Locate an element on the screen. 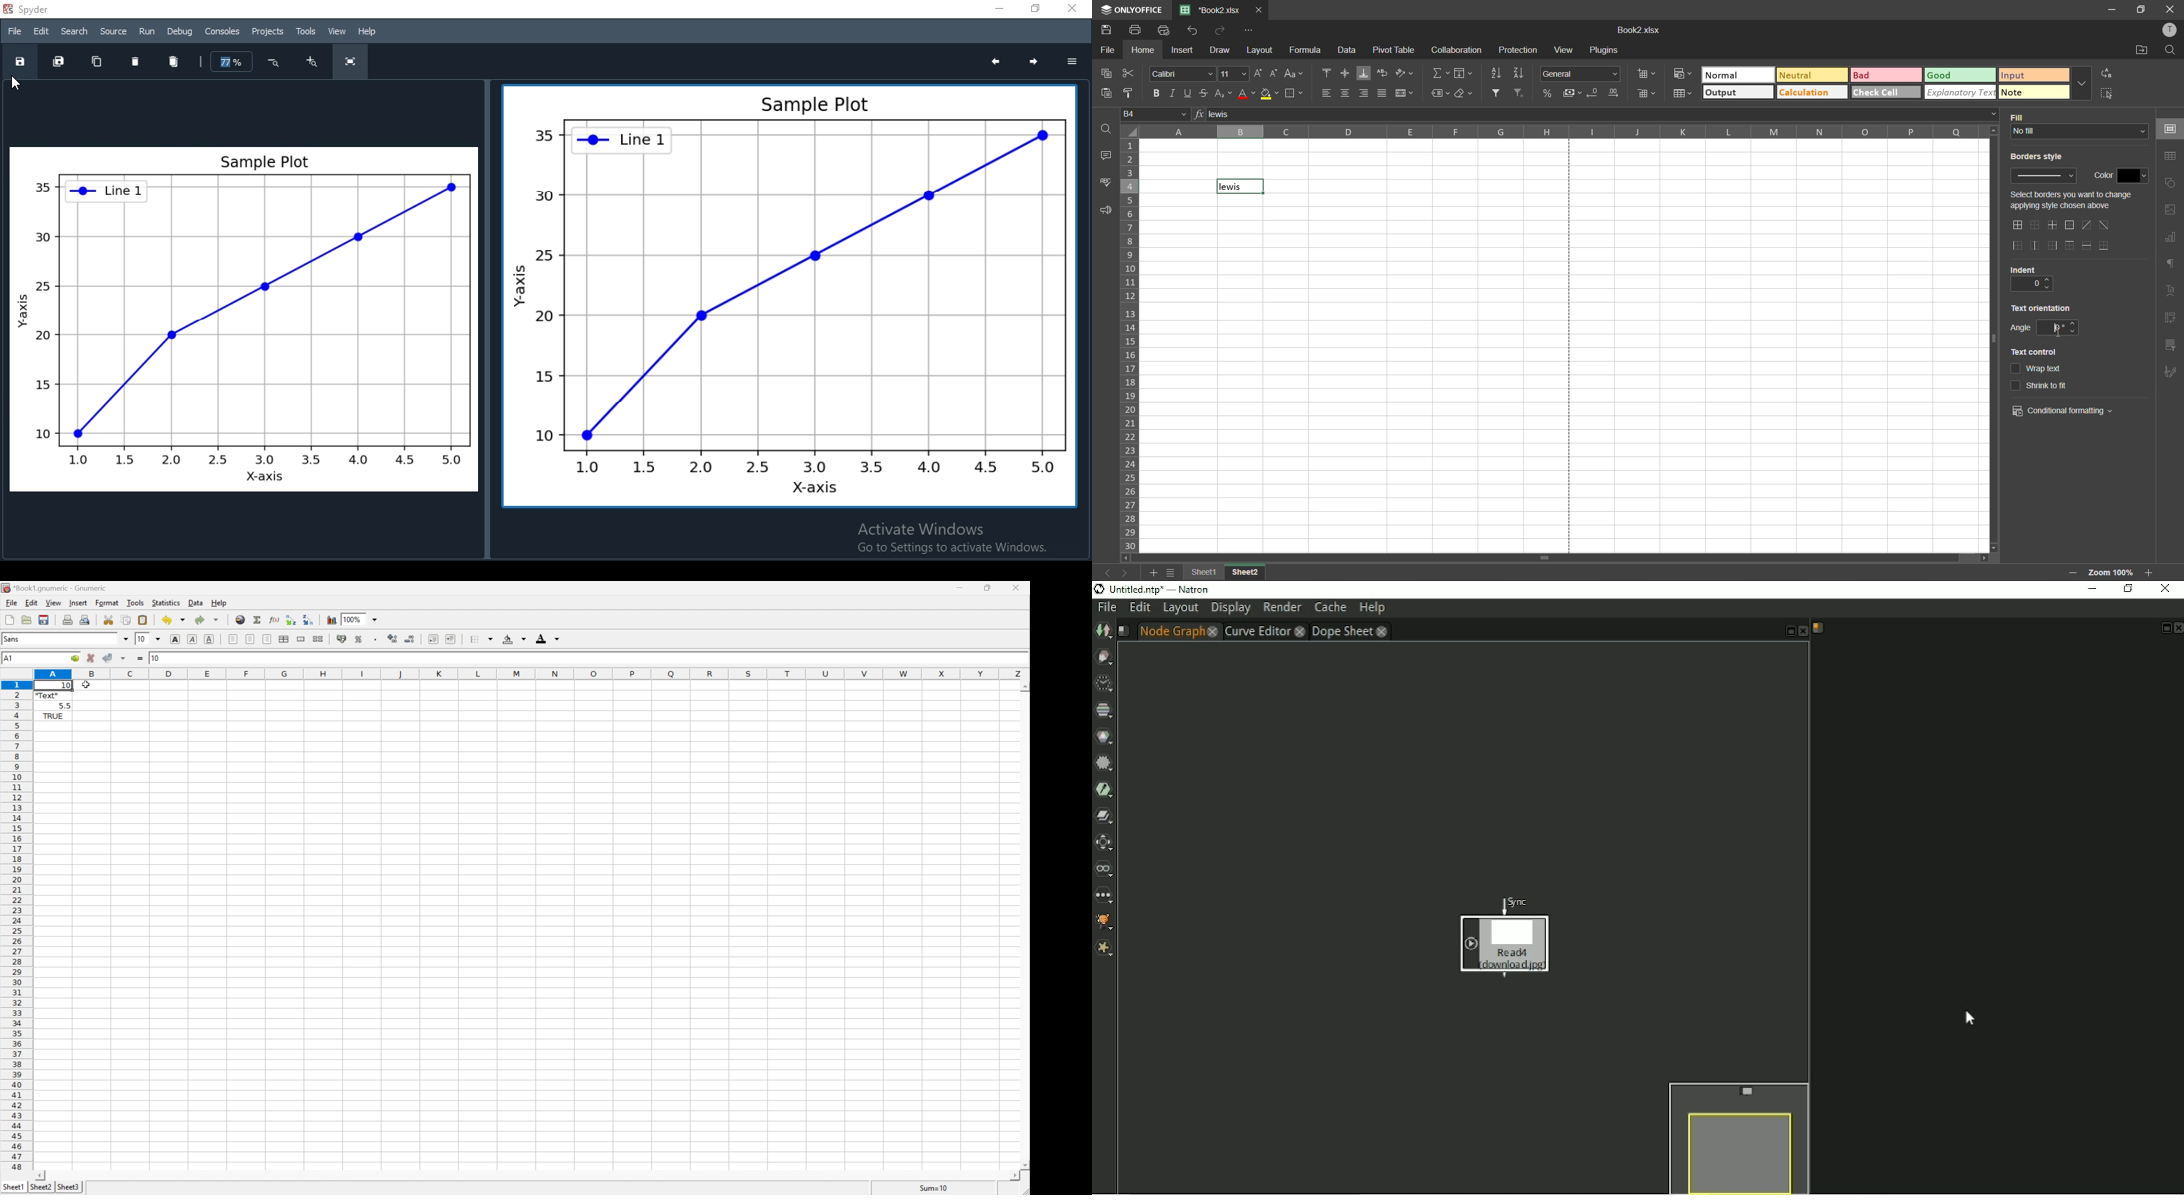 Image resolution: width=2184 pixels, height=1204 pixels. named ranges is located at coordinates (1441, 93).